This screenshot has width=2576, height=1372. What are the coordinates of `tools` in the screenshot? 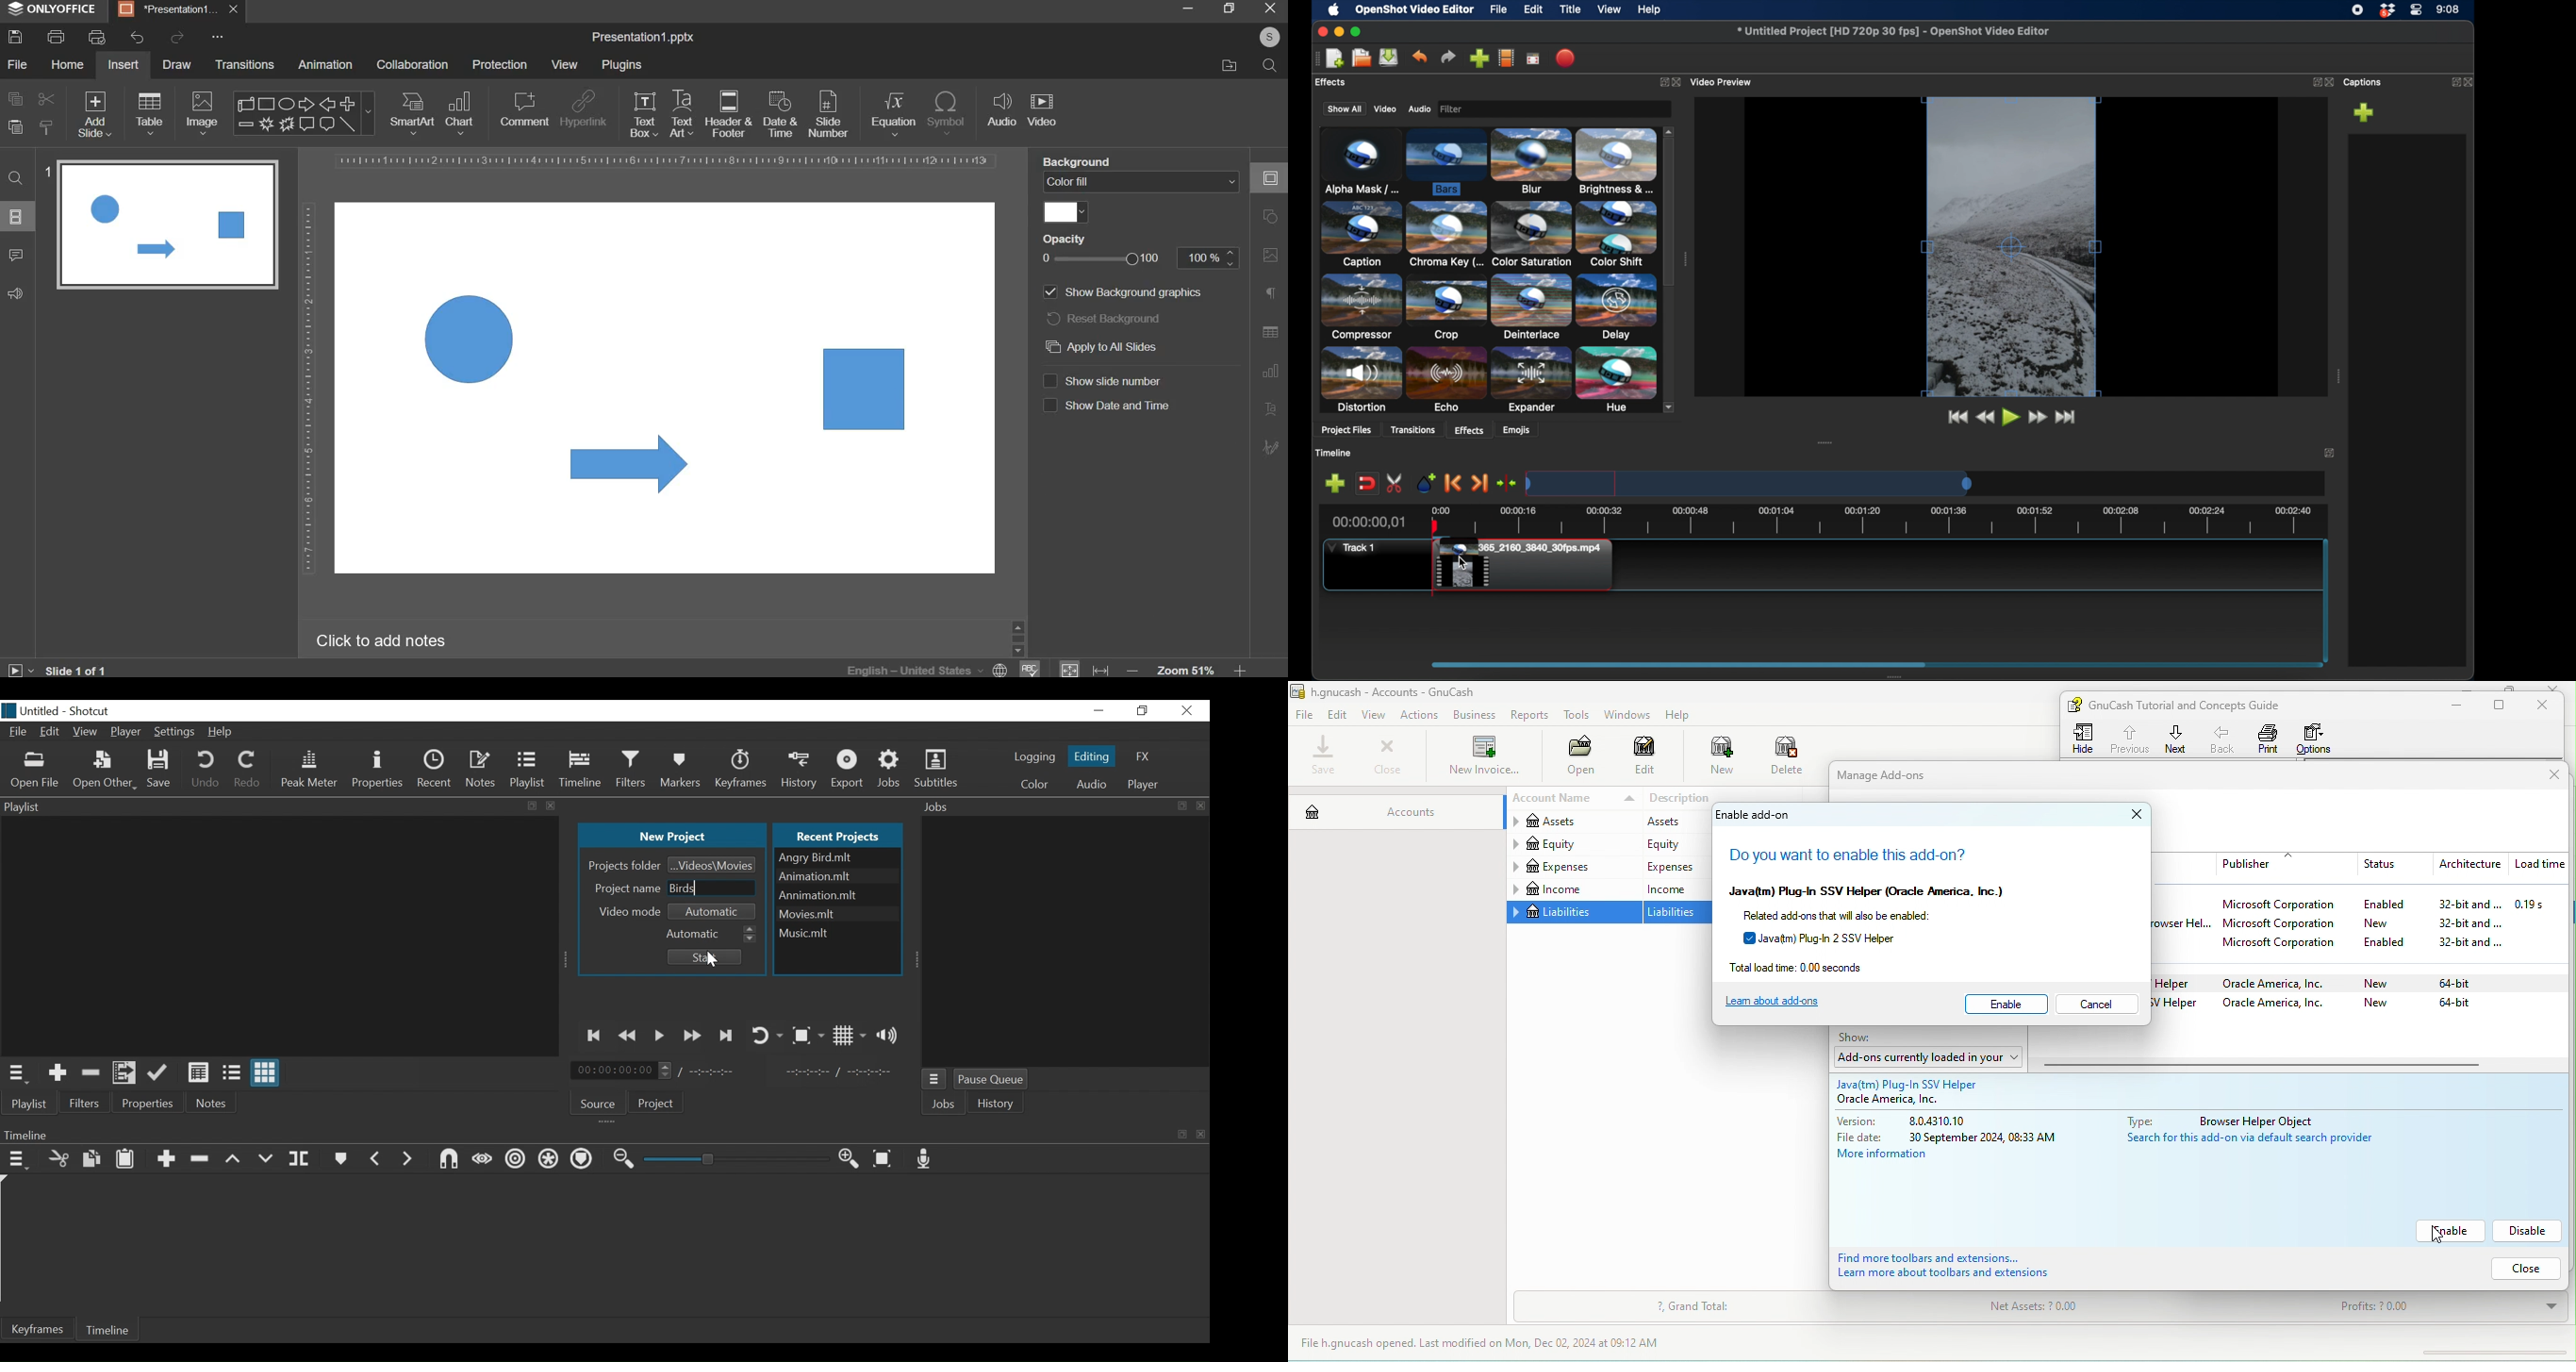 It's located at (1577, 717).